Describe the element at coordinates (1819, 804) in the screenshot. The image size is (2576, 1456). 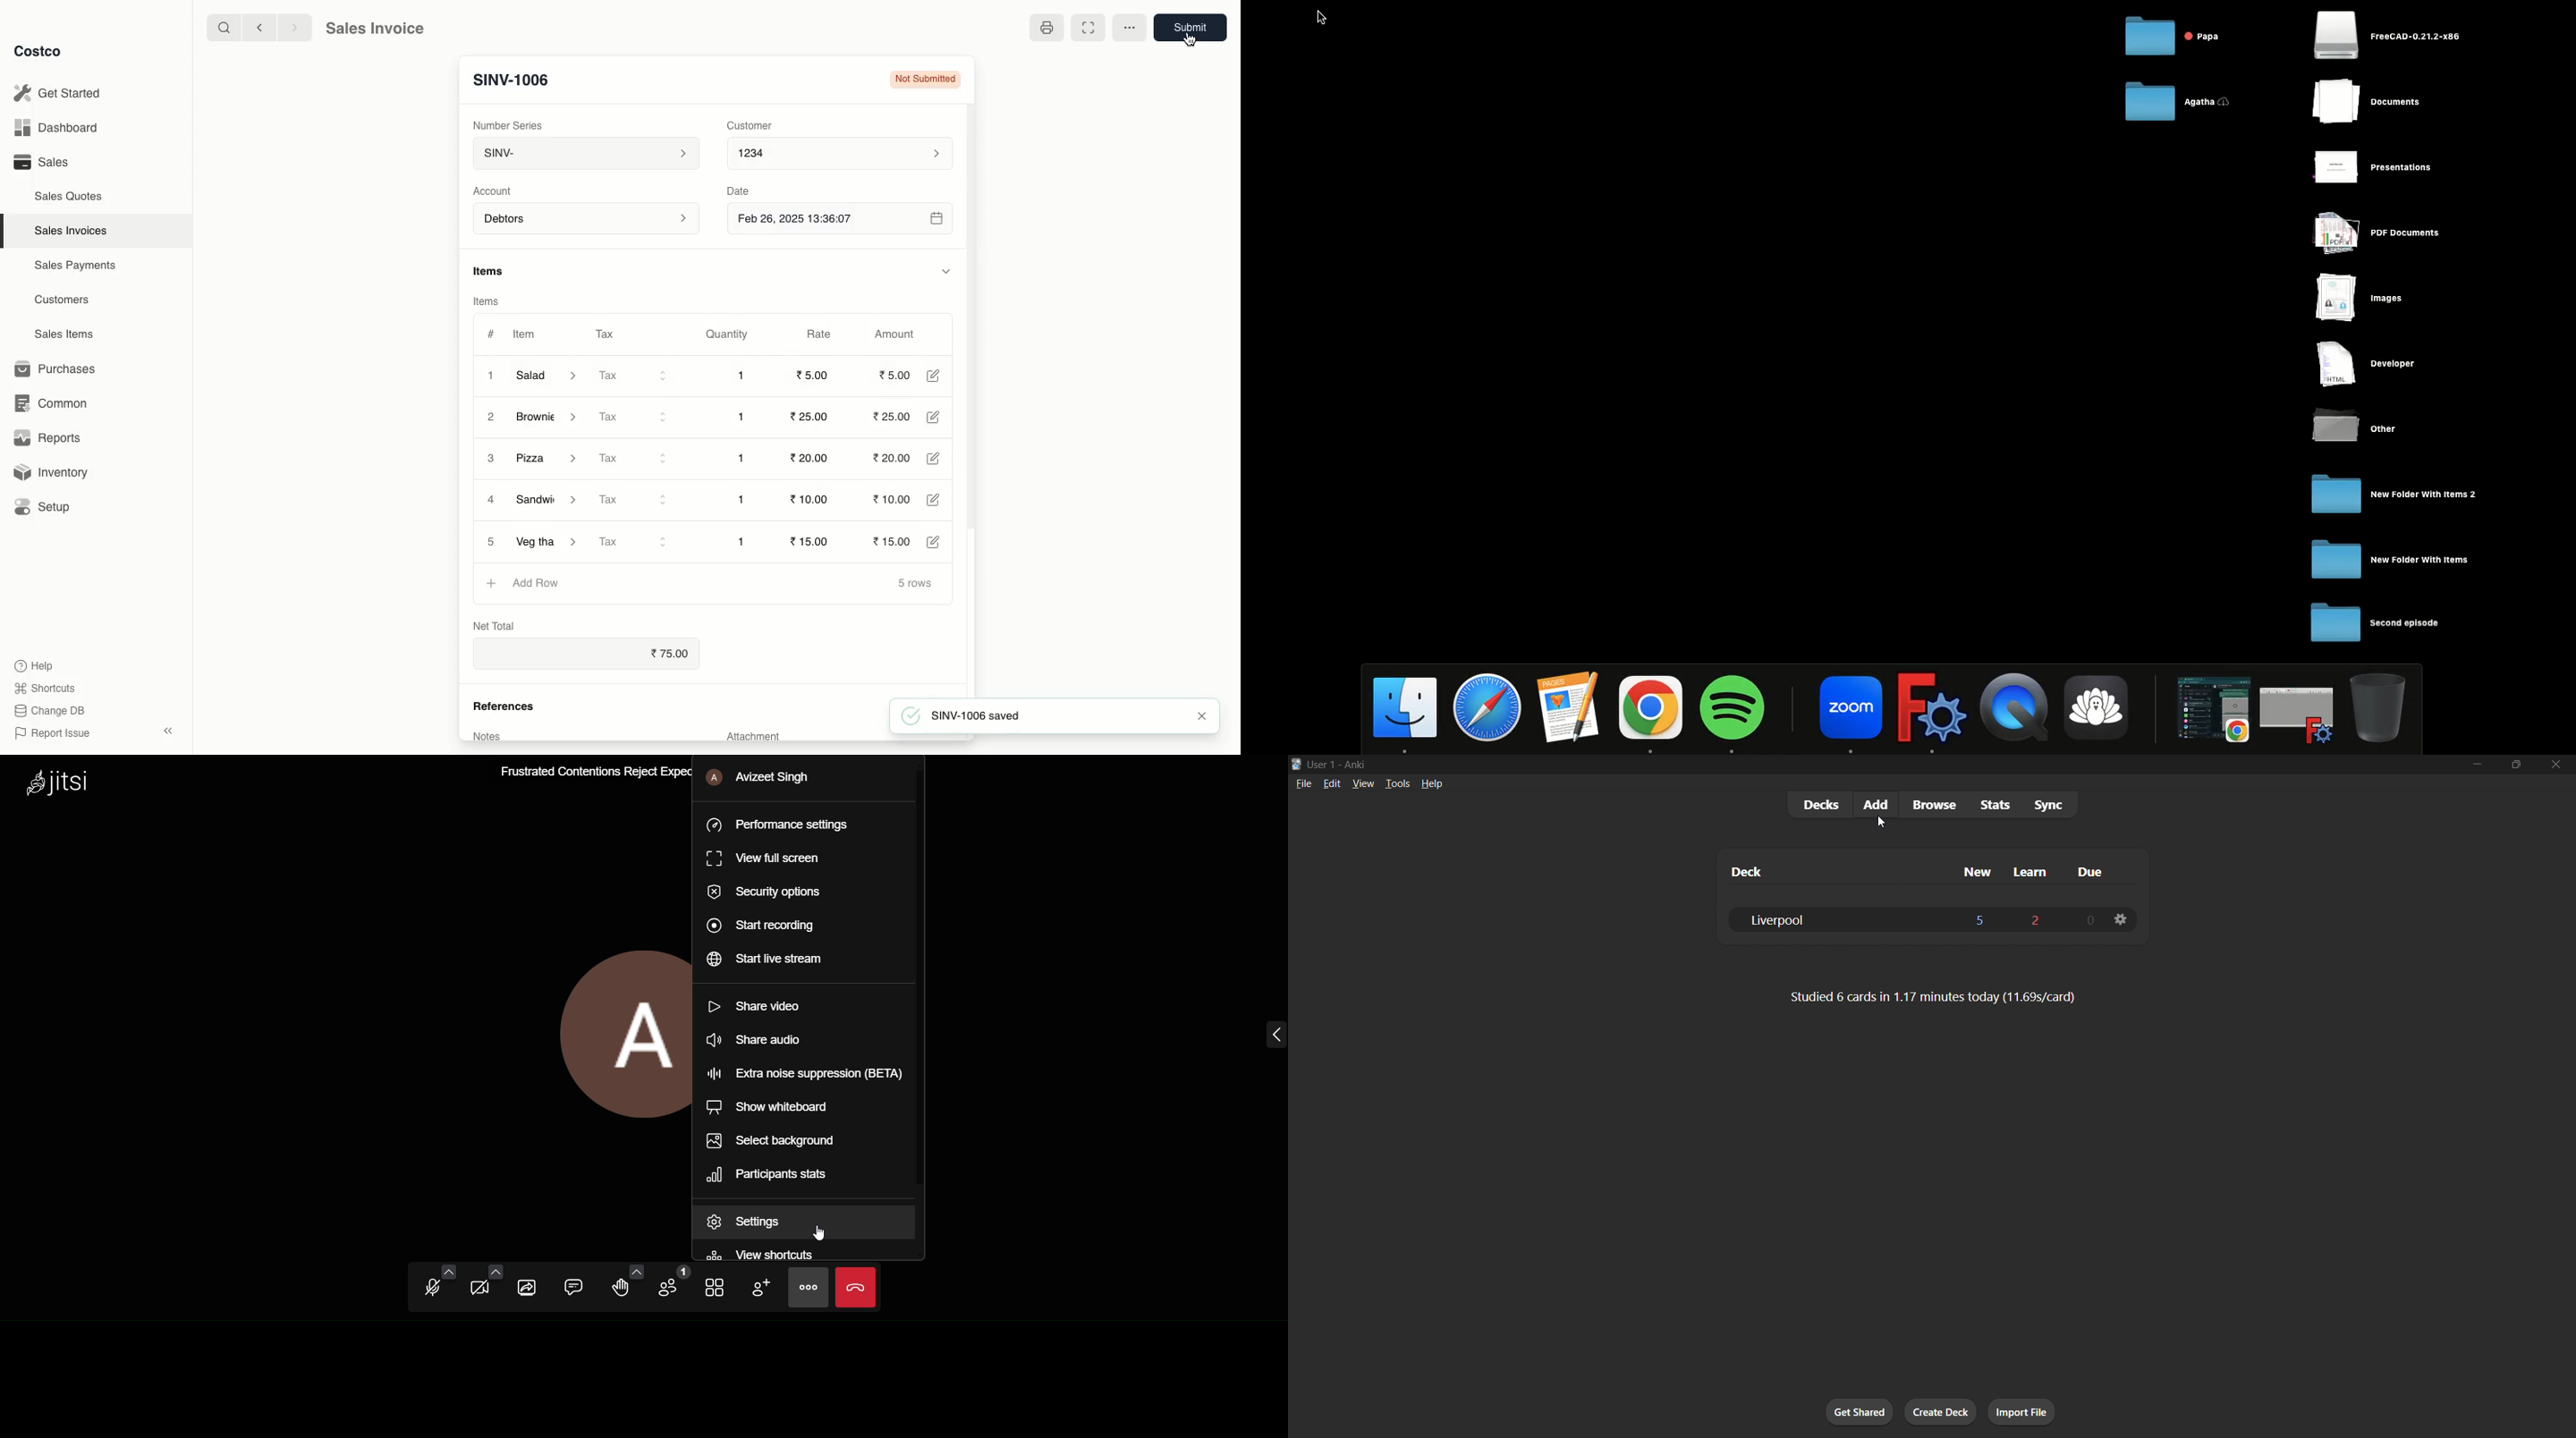
I see `decks` at that location.